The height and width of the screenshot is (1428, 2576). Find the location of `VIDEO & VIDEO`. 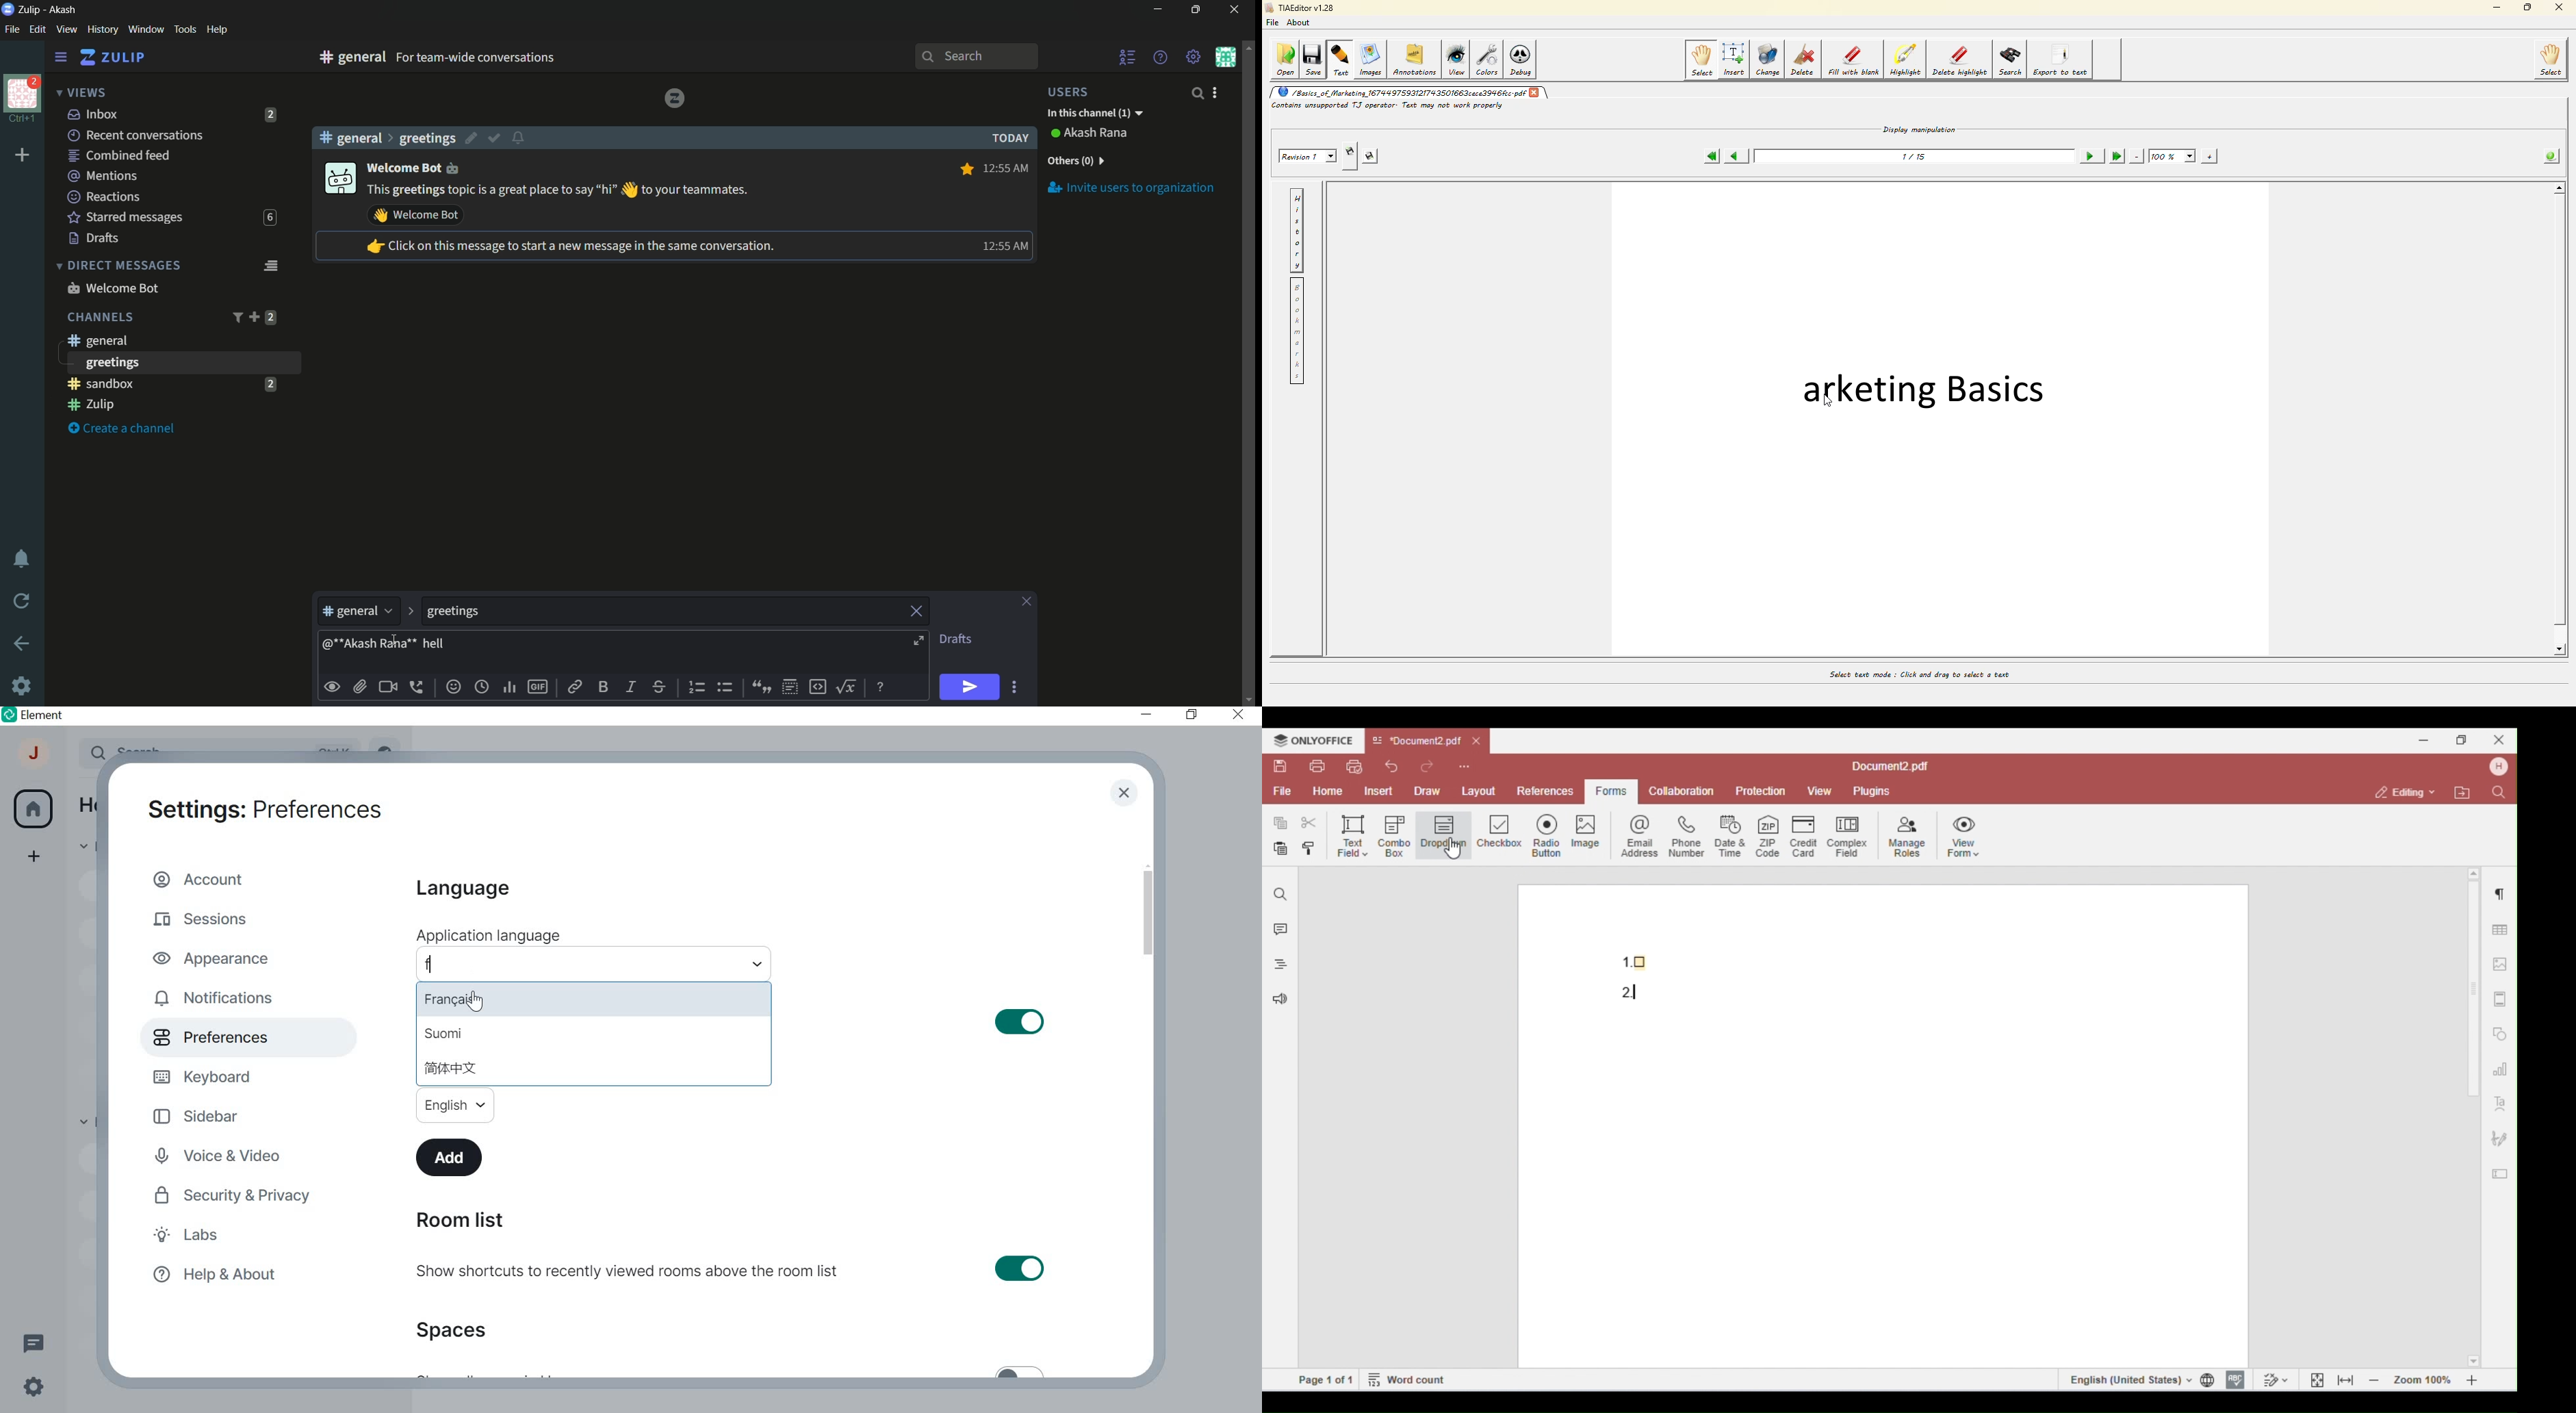

VIDEO & VIDEO is located at coordinates (230, 1157).